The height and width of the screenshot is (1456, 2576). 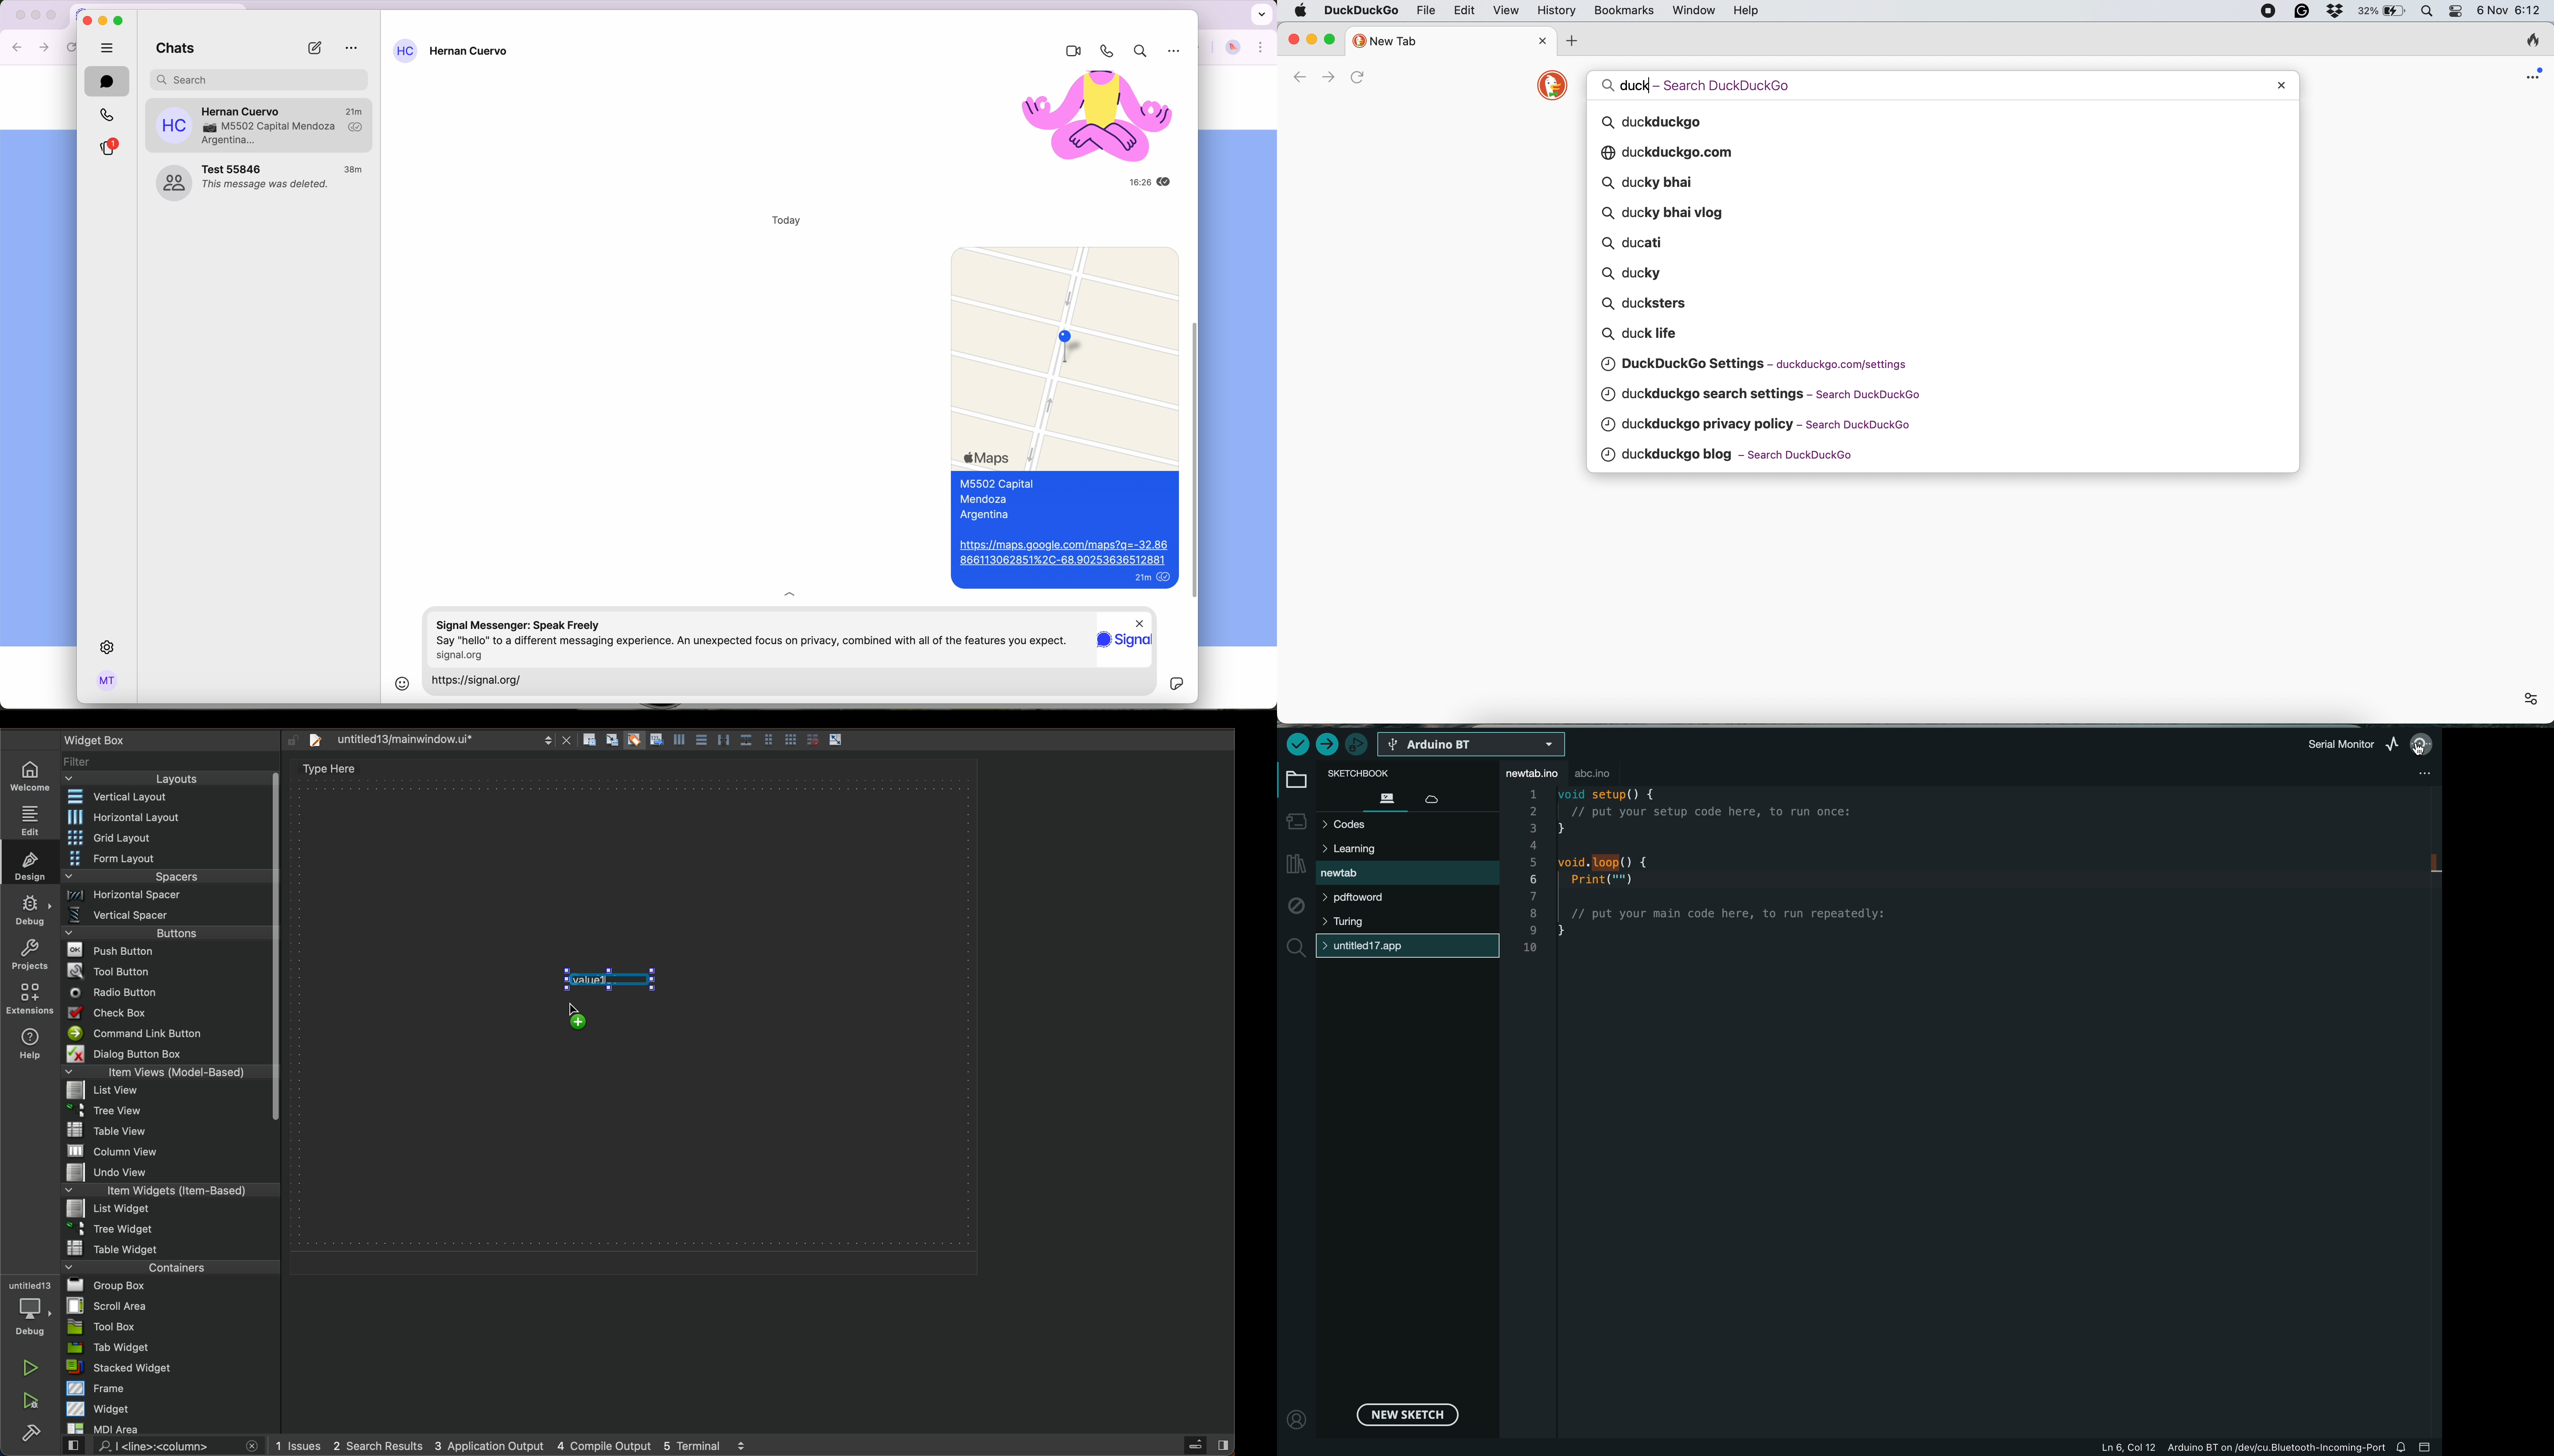 What do you see at coordinates (1125, 645) in the screenshot?
I see `signal logo` at bounding box center [1125, 645].